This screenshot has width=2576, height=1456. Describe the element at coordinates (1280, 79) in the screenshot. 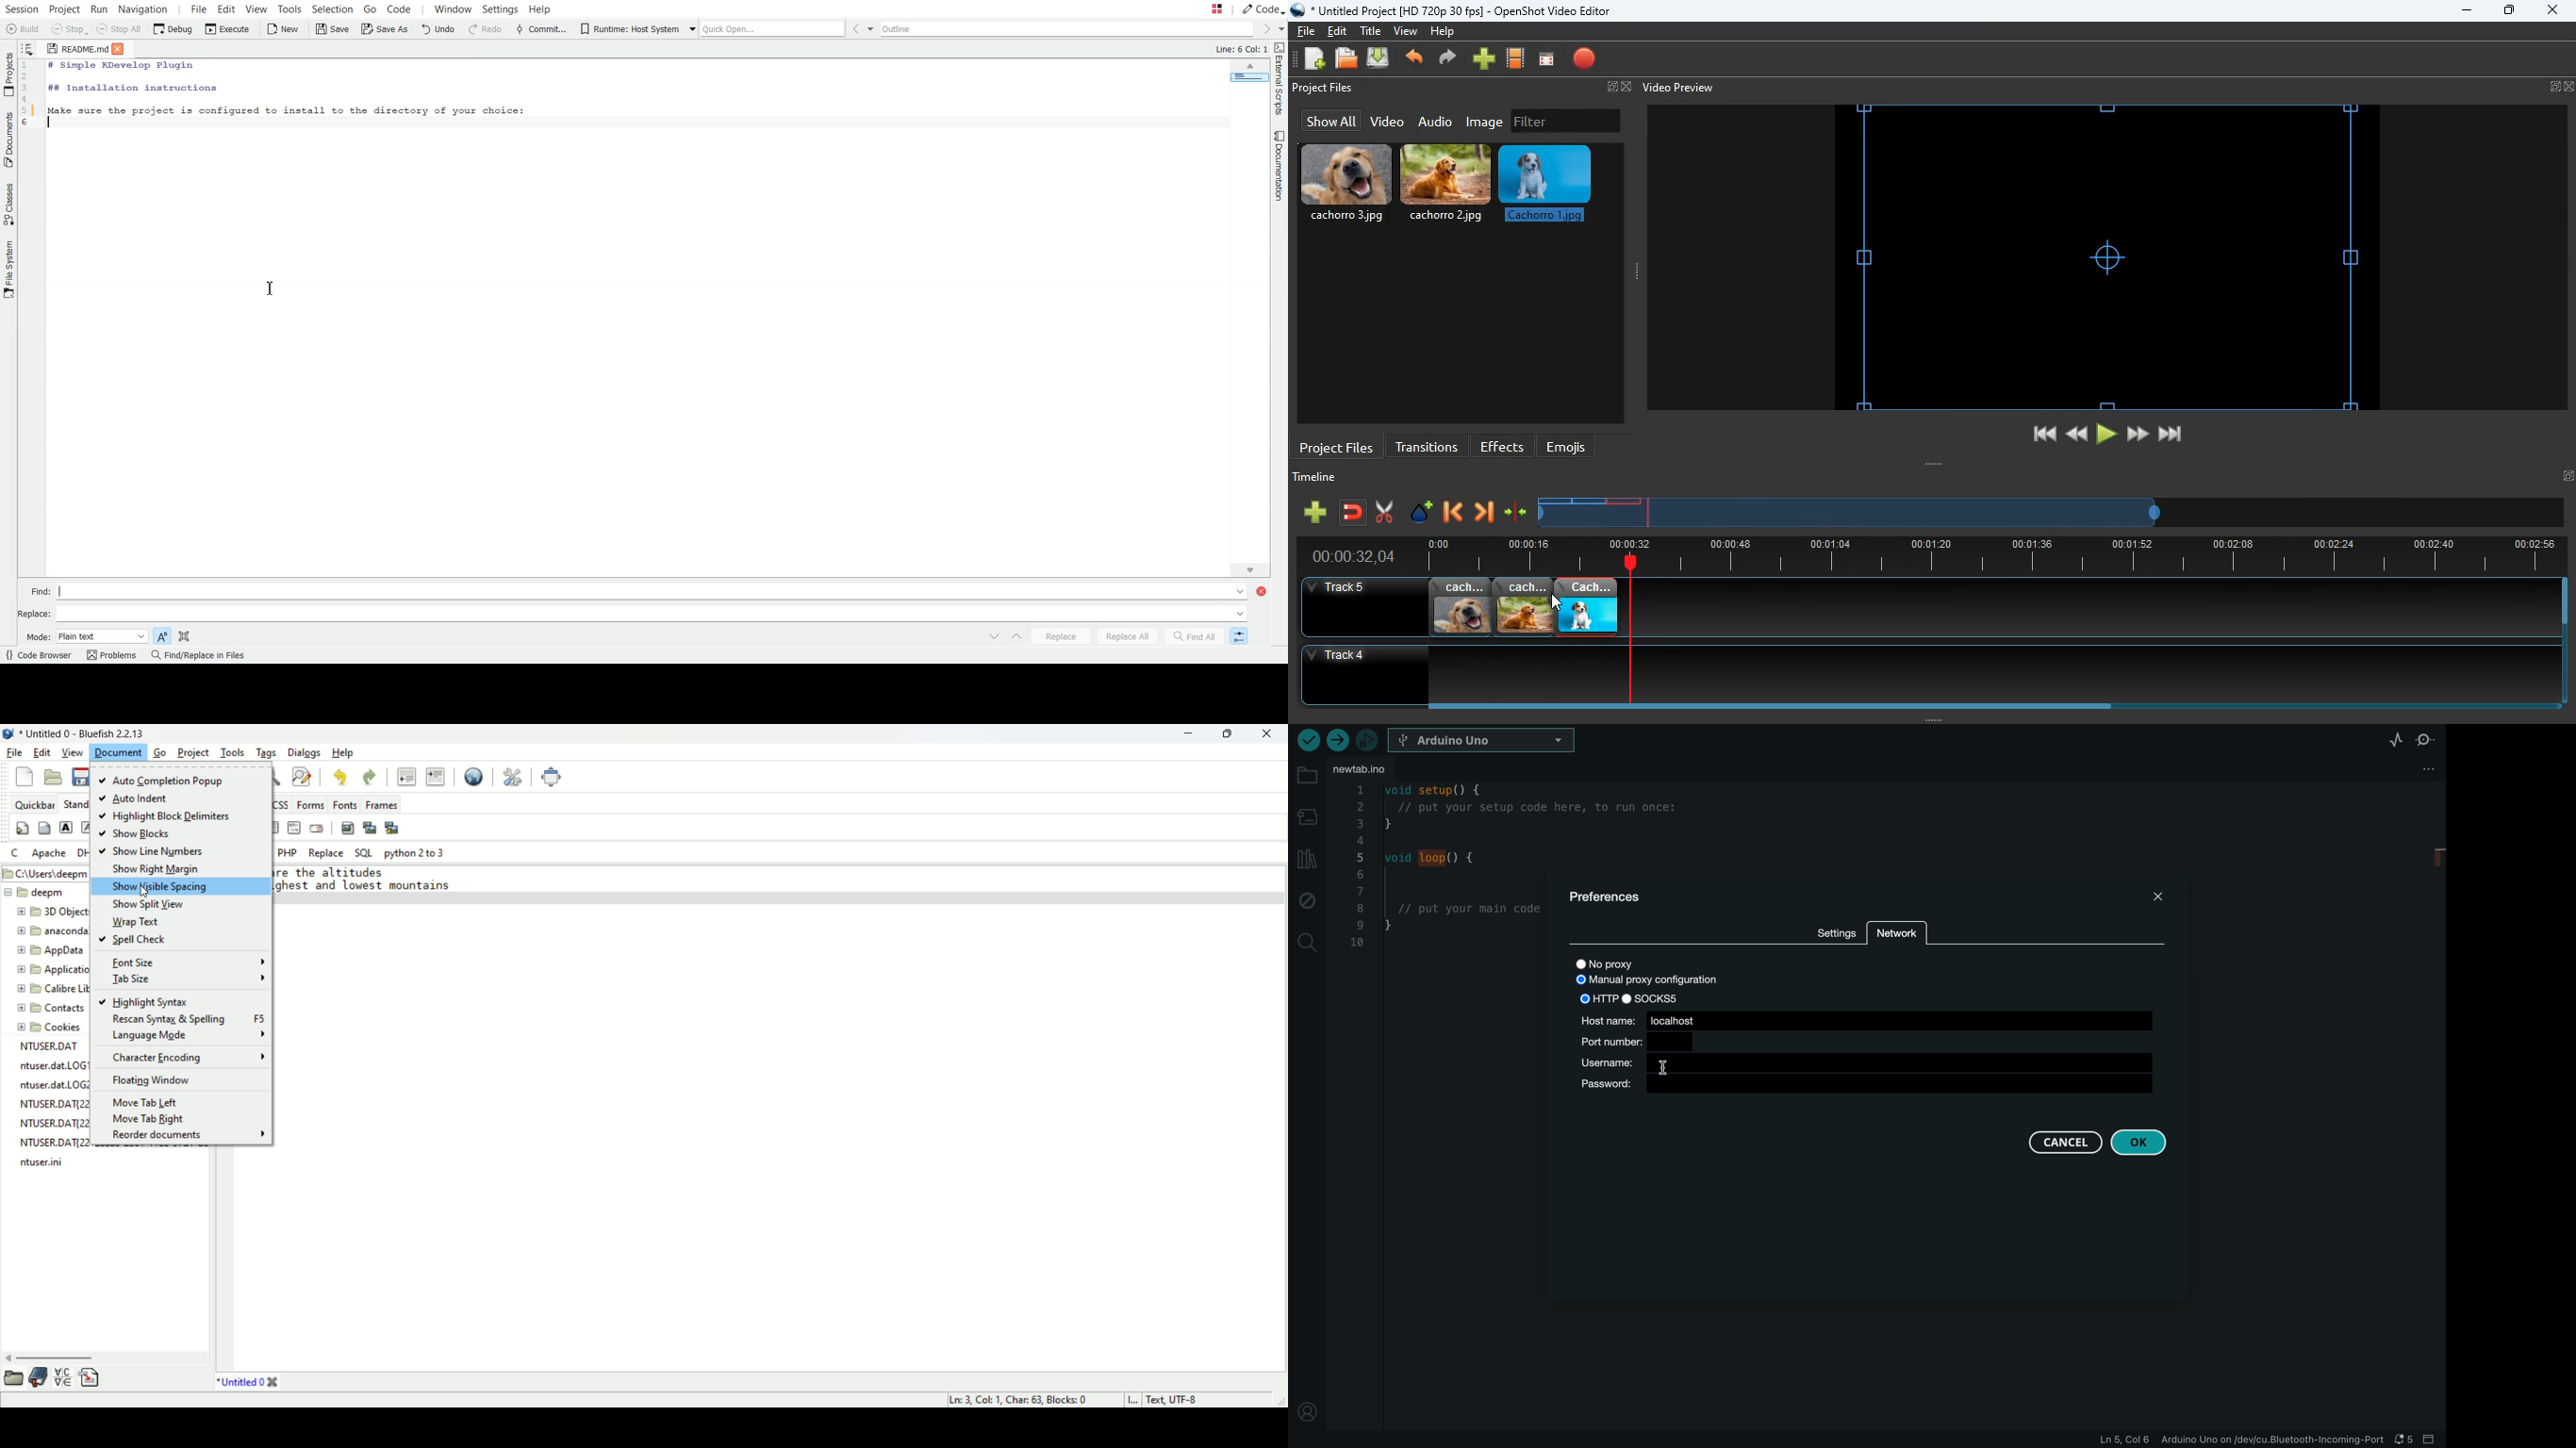

I see `External Scripts` at that location.